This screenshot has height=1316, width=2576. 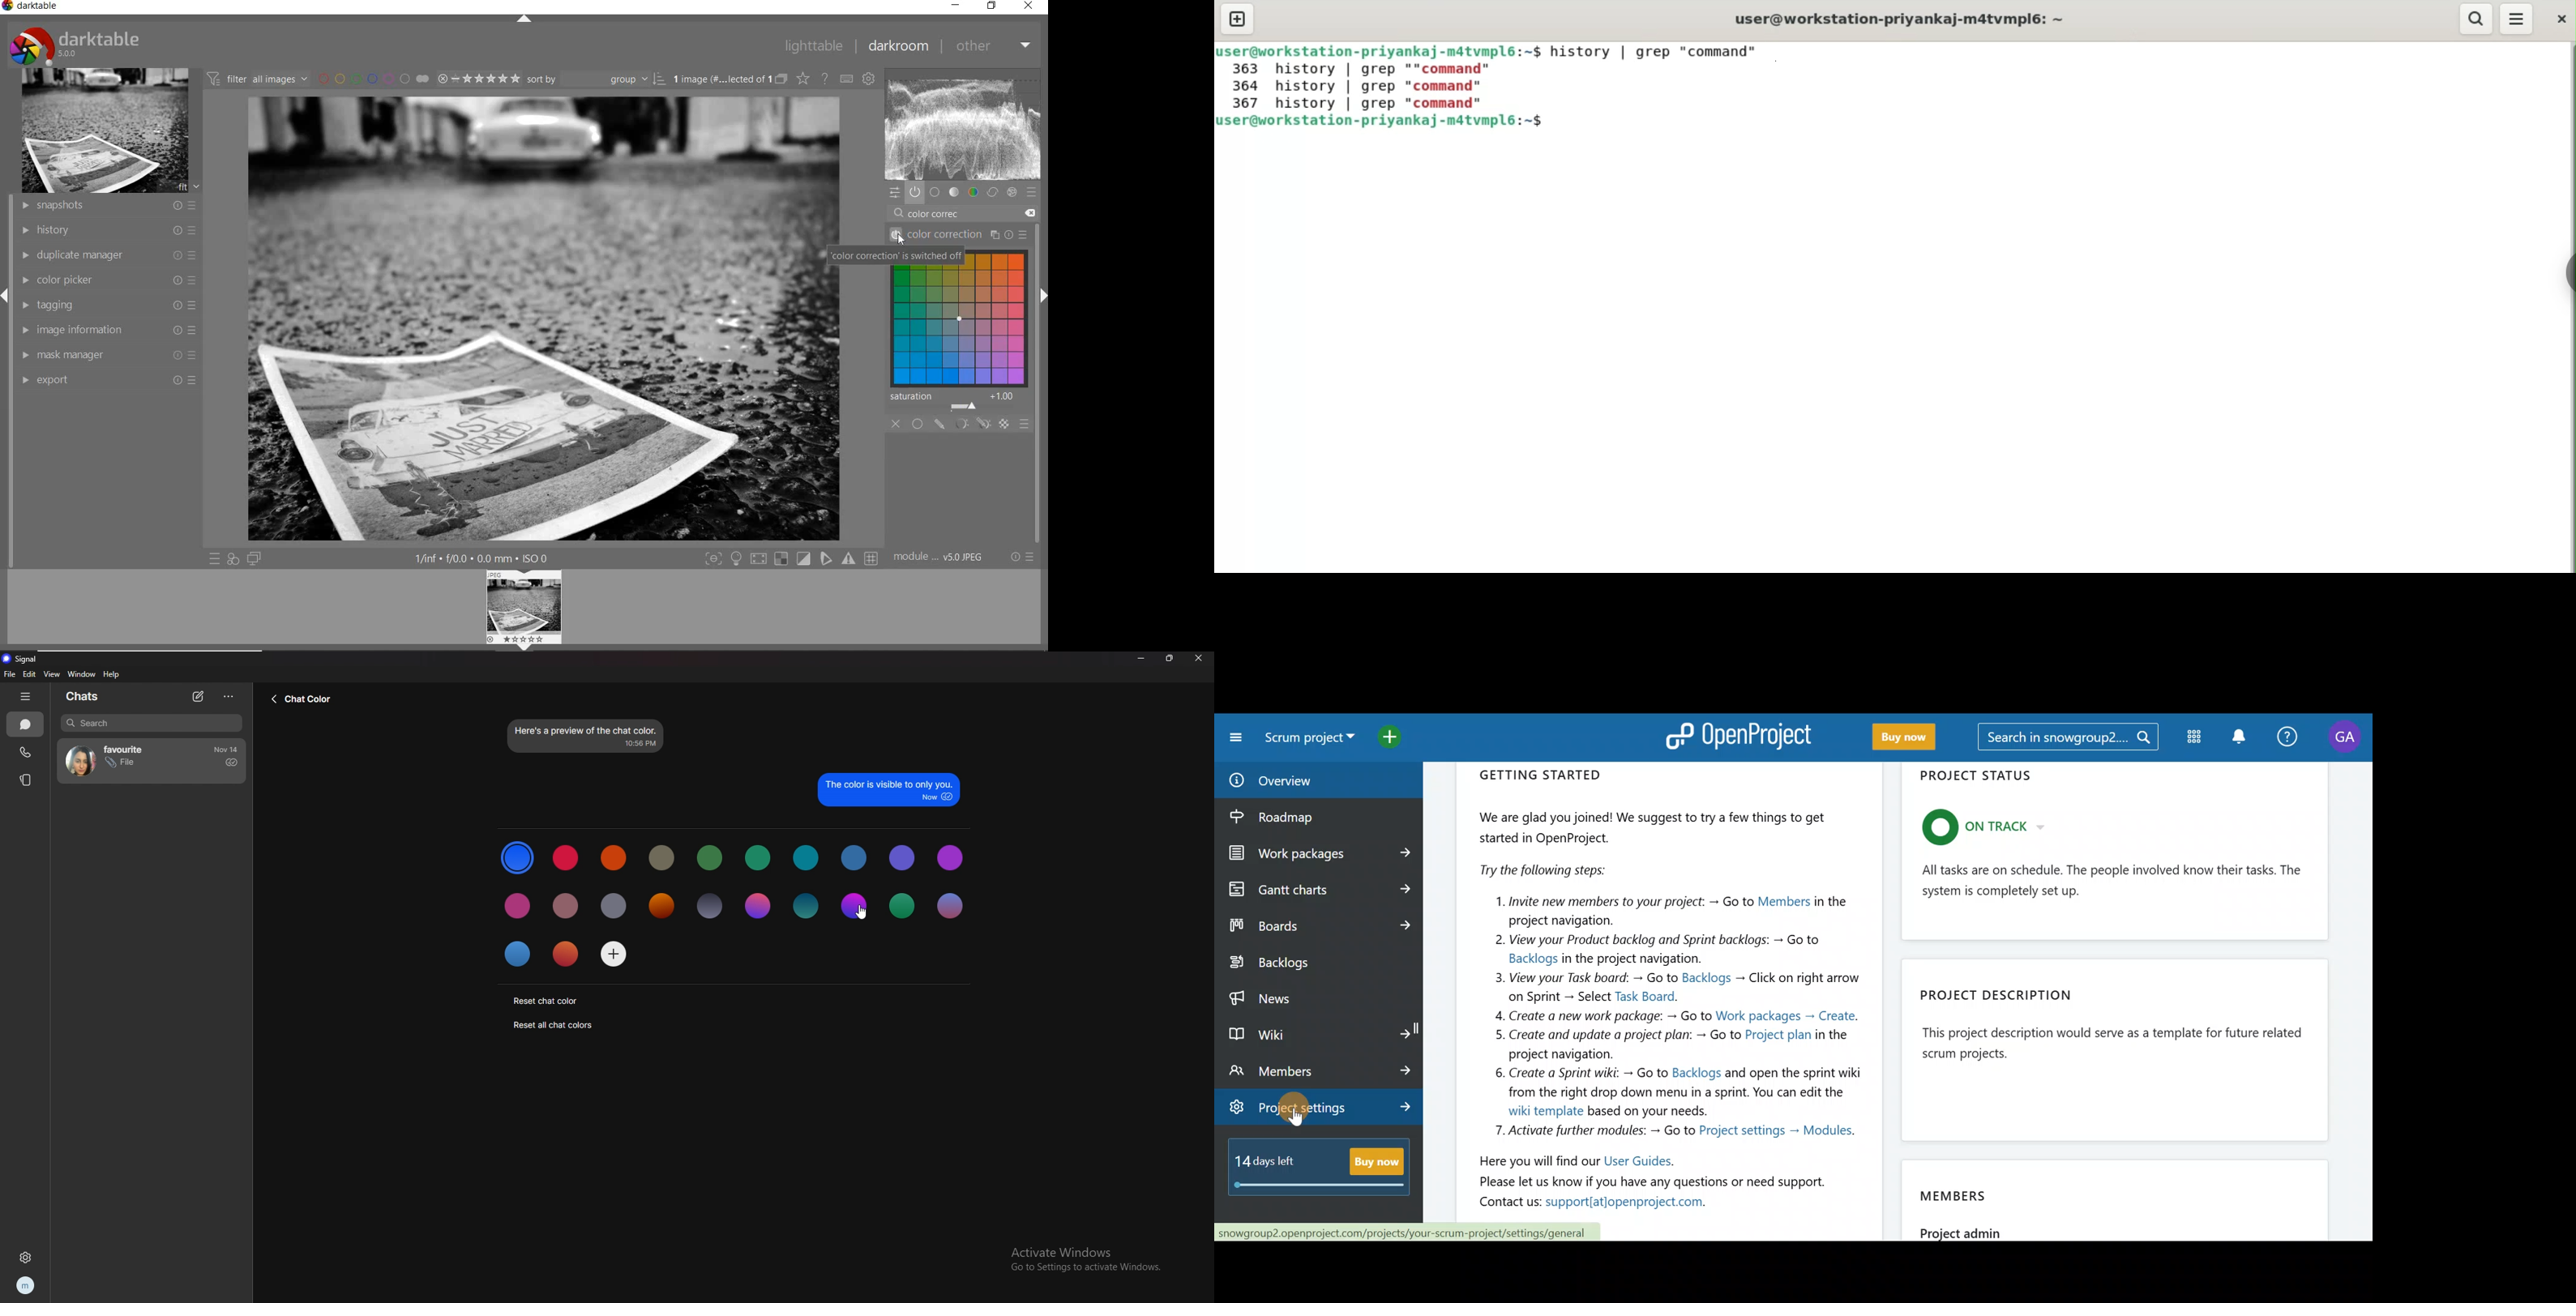 I want to click on new tab, so click(x=1235, y=17).